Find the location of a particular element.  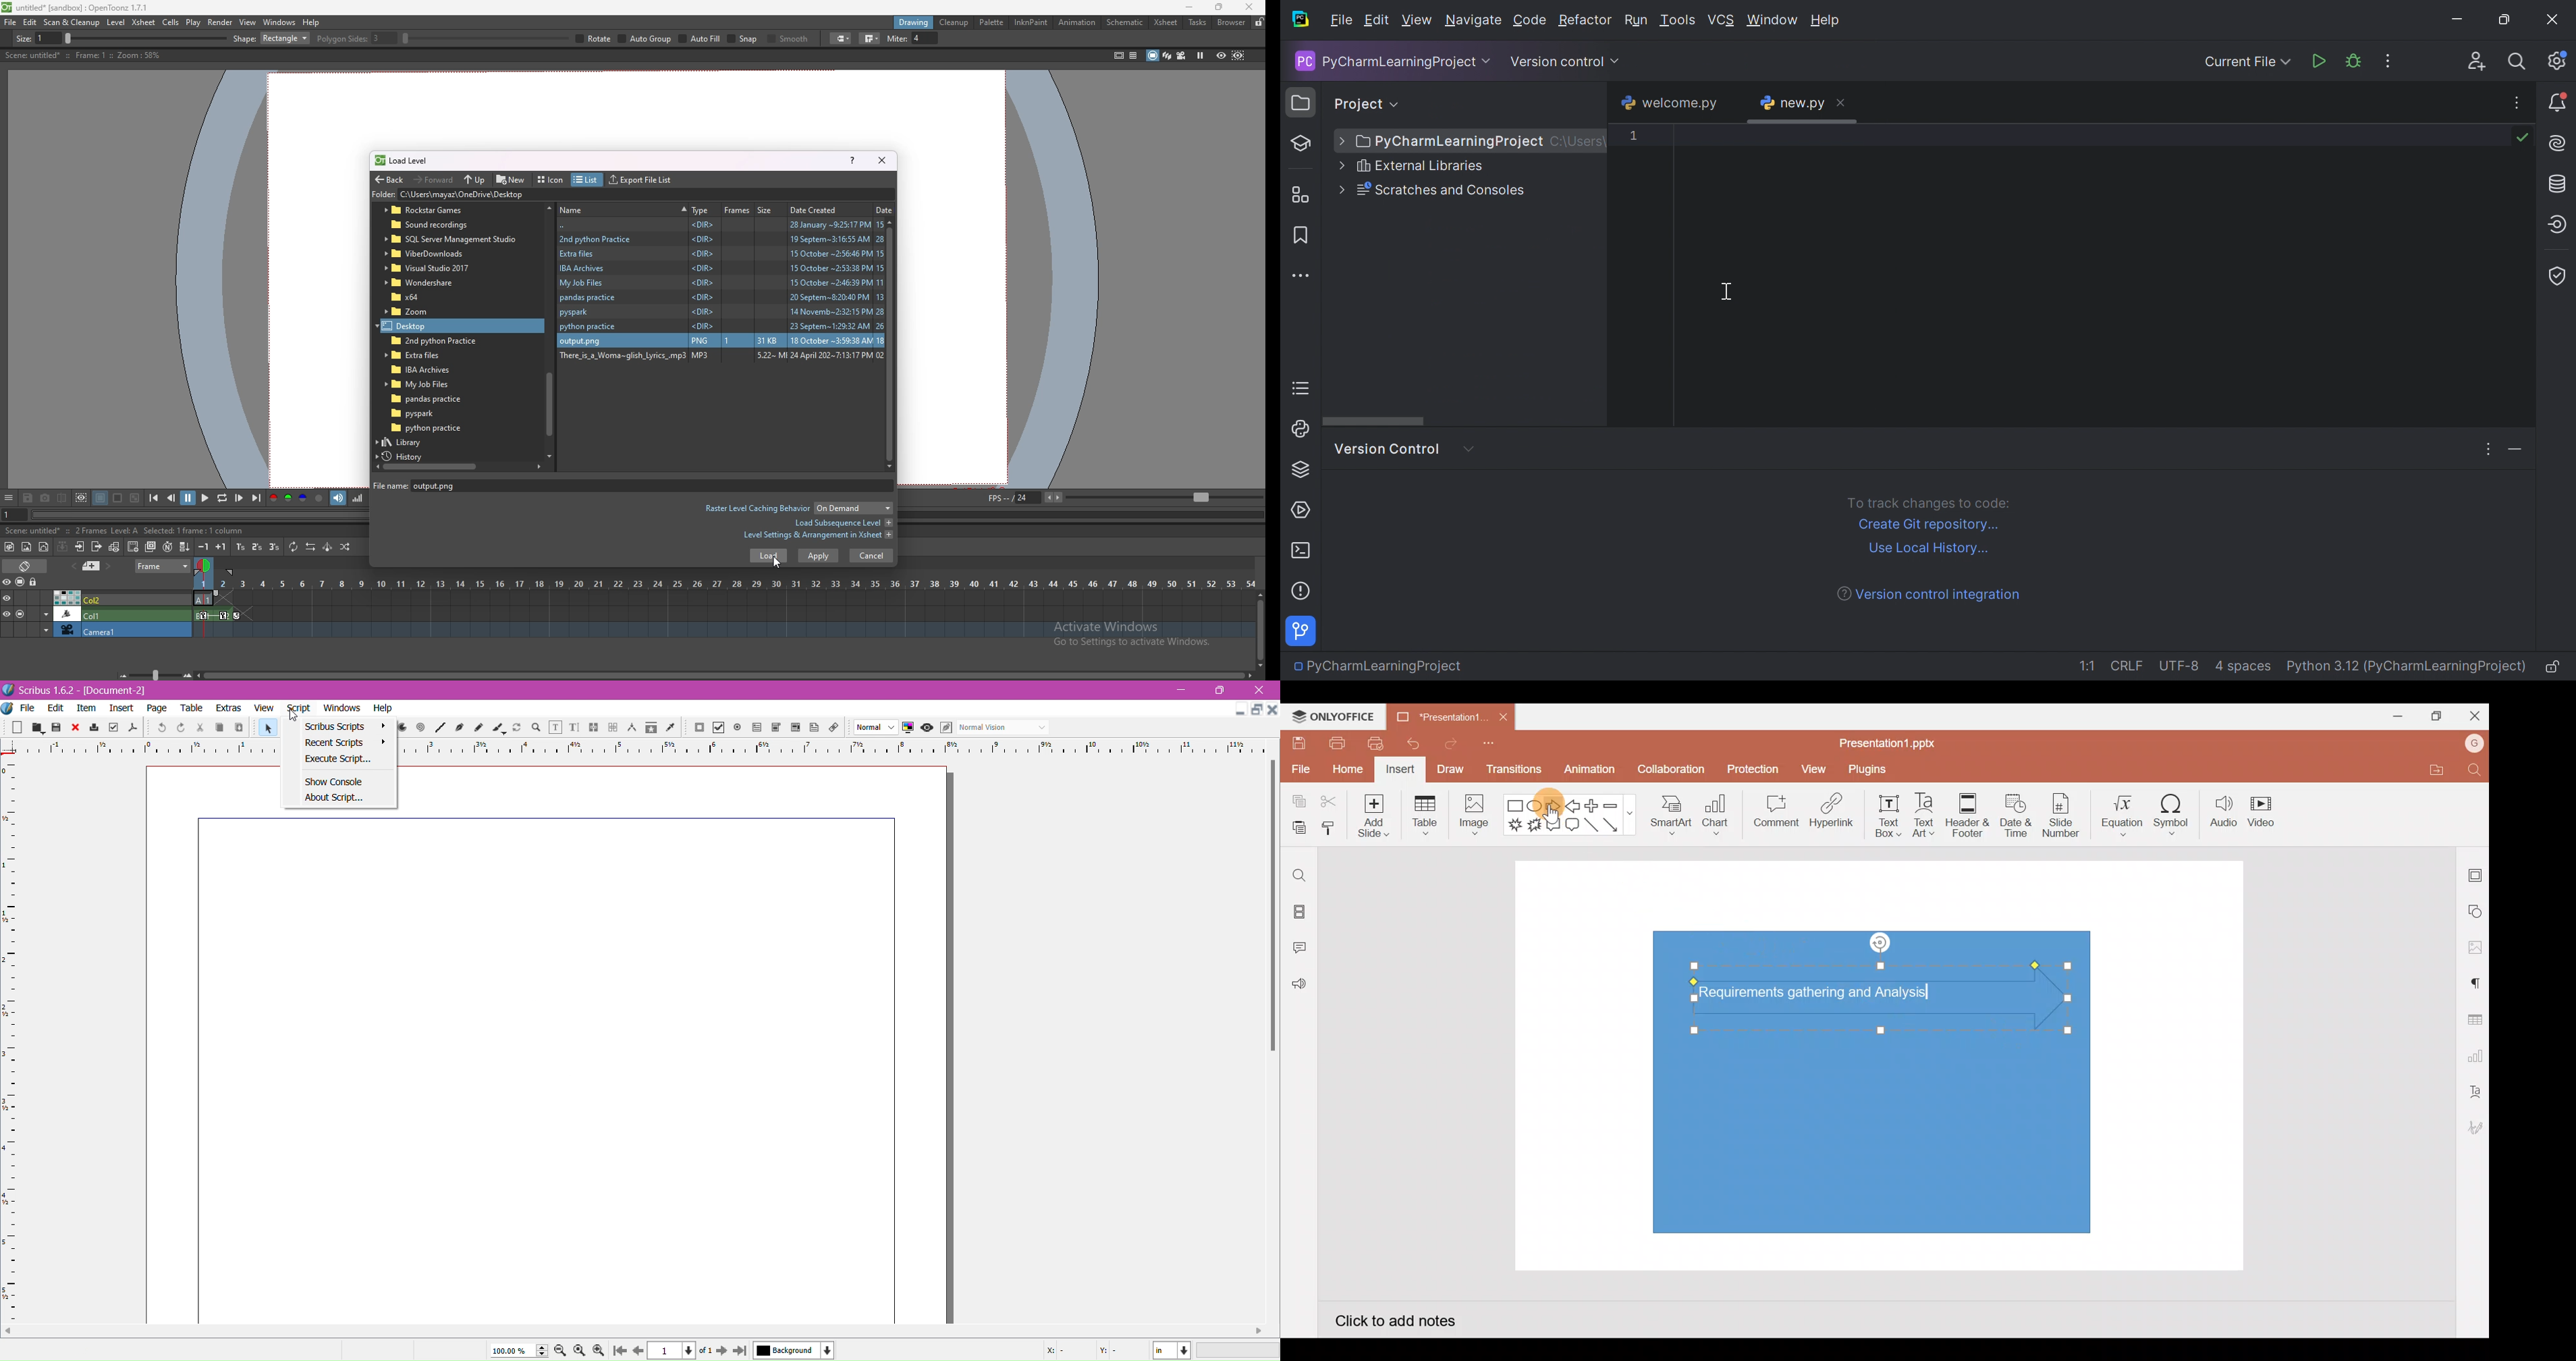

drawing is located at coordinates (914, 22).